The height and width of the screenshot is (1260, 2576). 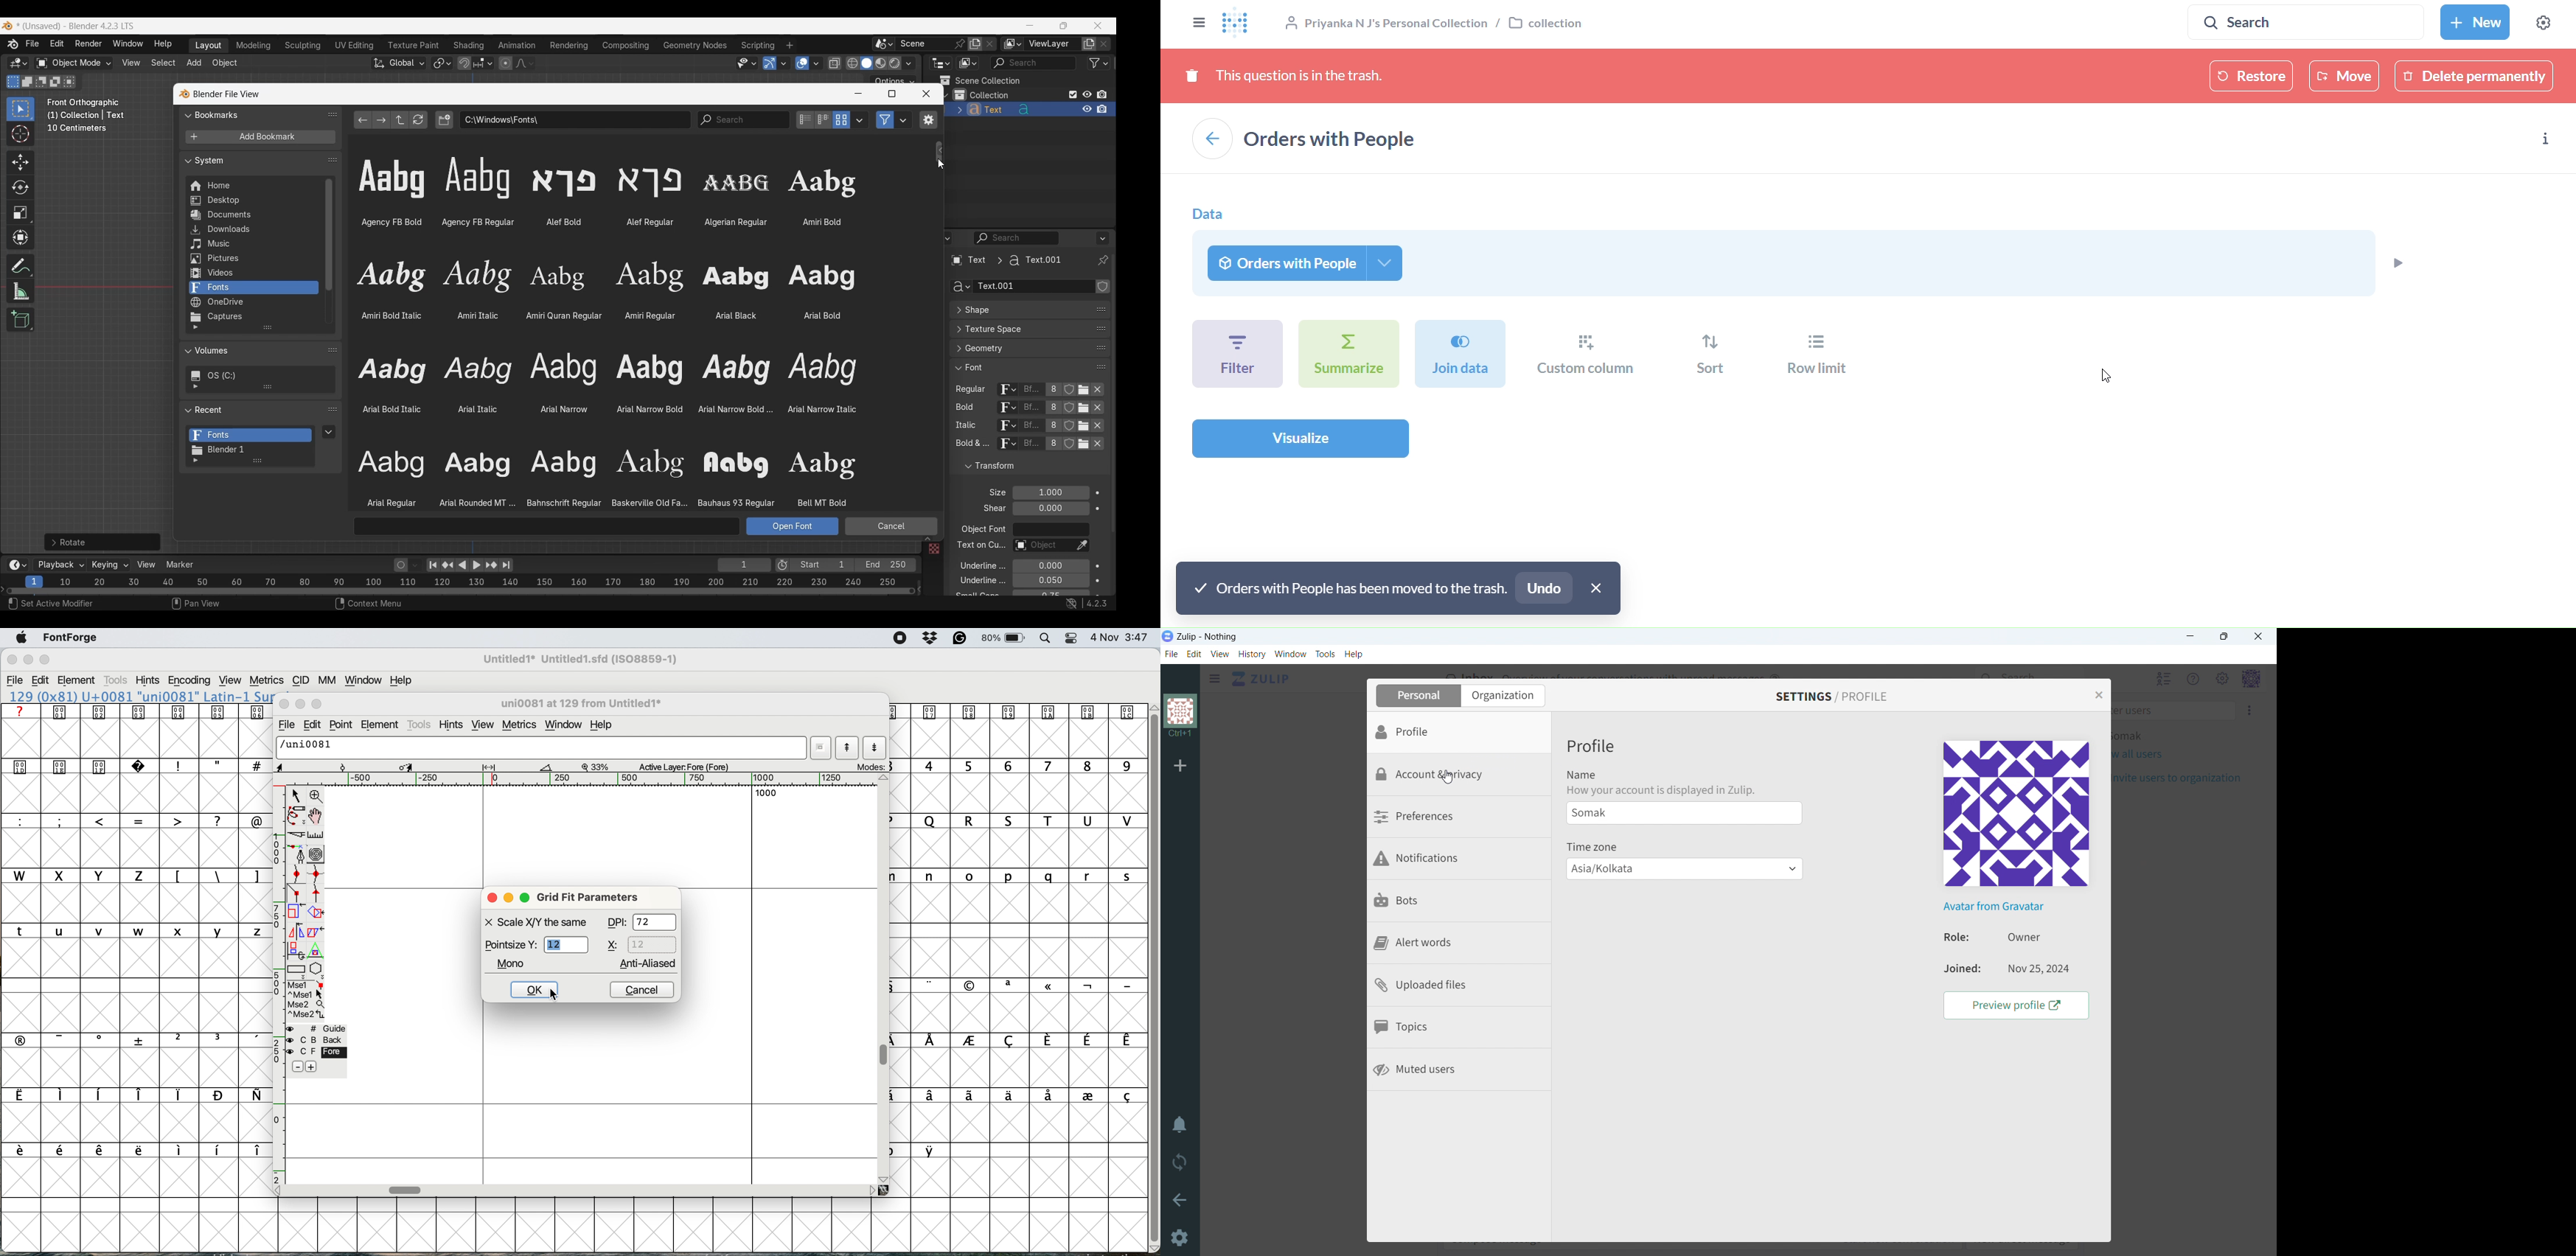 I want to click on close, so click(x=2099, y=695).